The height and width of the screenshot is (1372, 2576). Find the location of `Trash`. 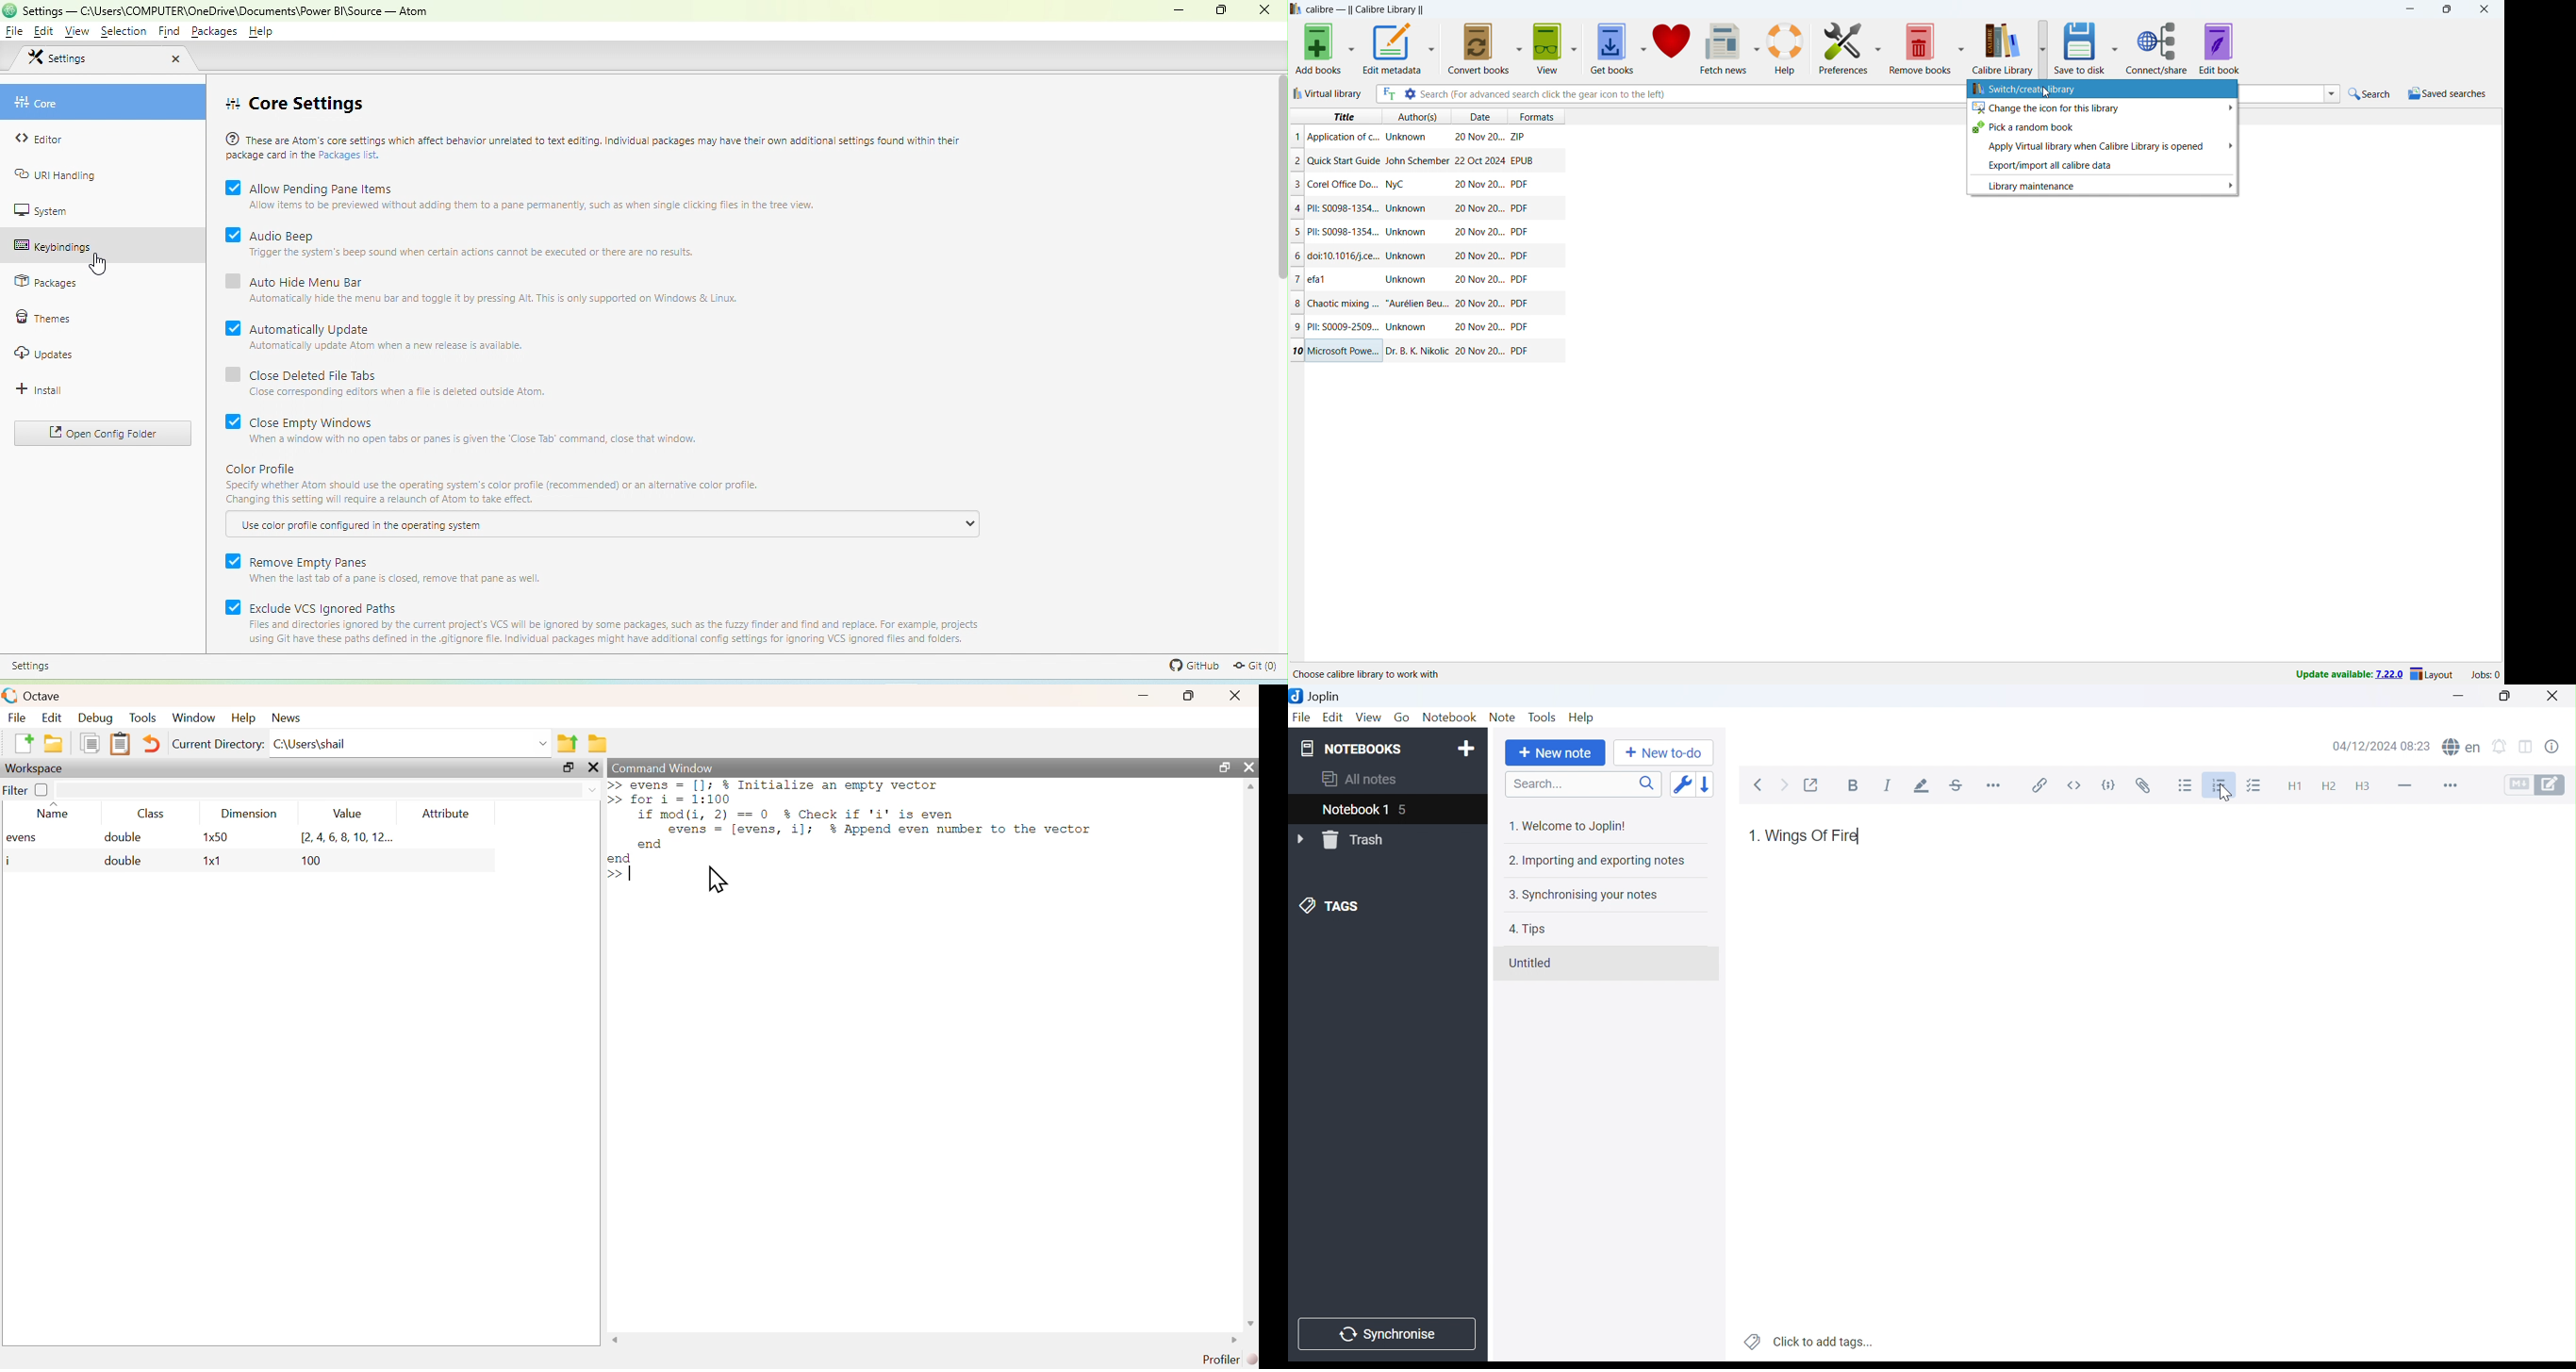

Trash is located at coordinates (1357, 840).